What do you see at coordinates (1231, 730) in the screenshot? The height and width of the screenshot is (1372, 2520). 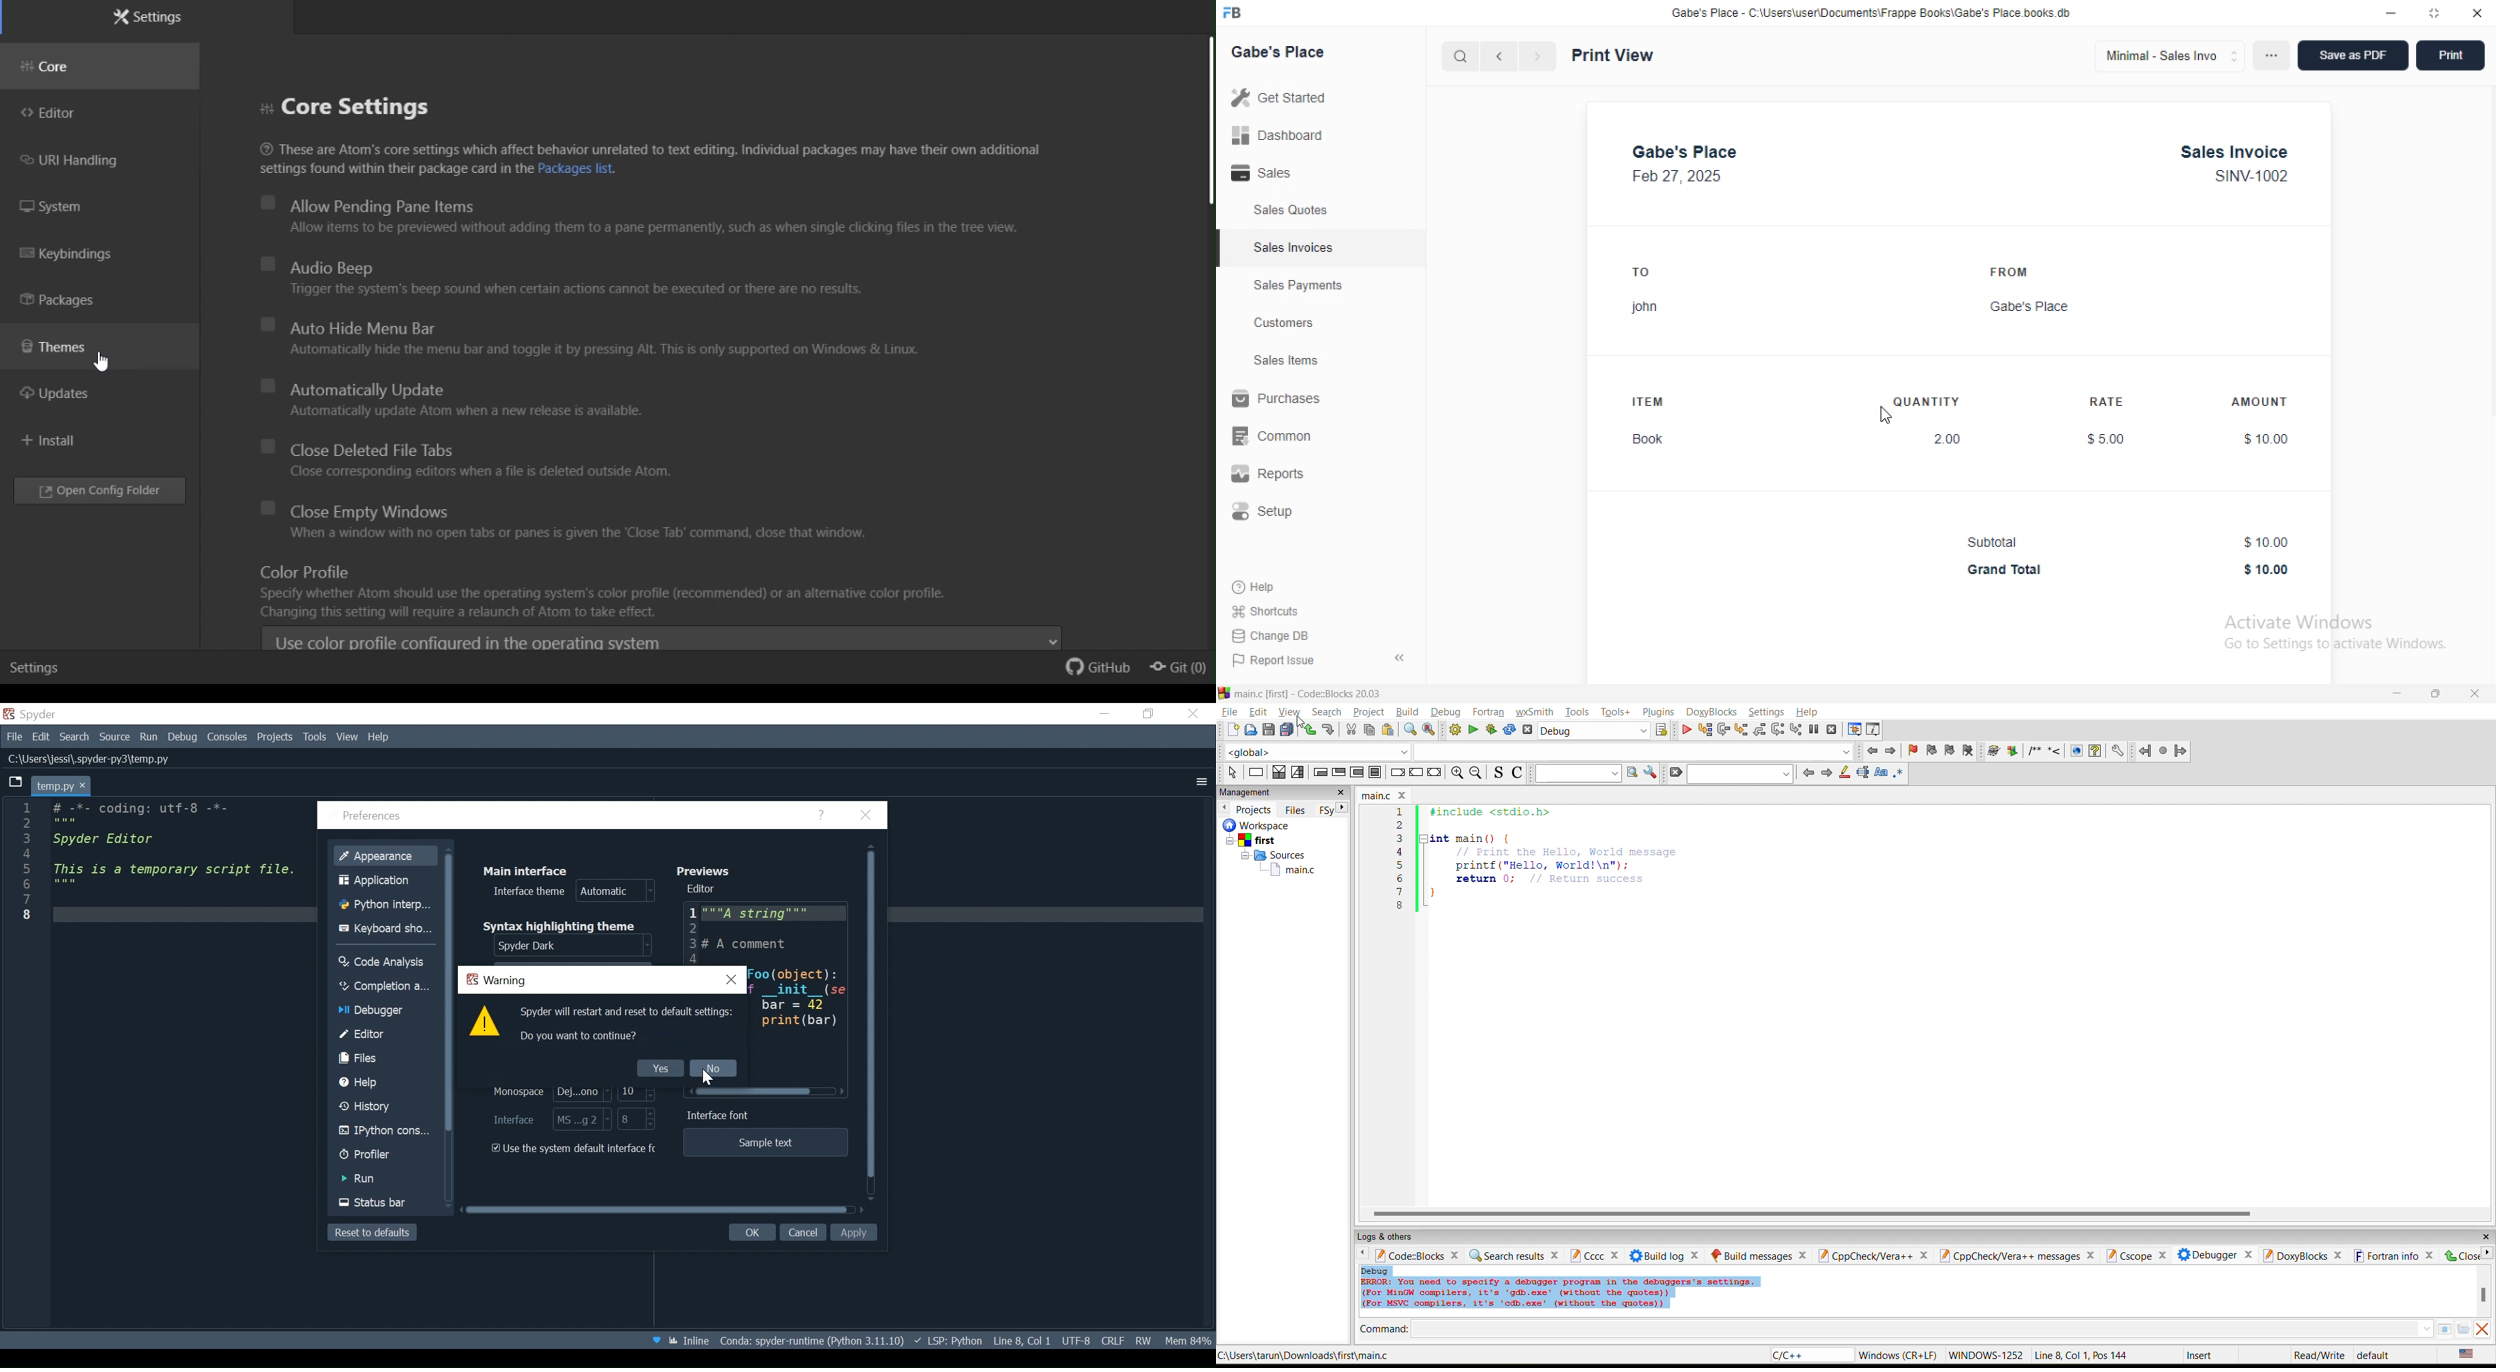 I see `new` at bounding box center [1231, 730].